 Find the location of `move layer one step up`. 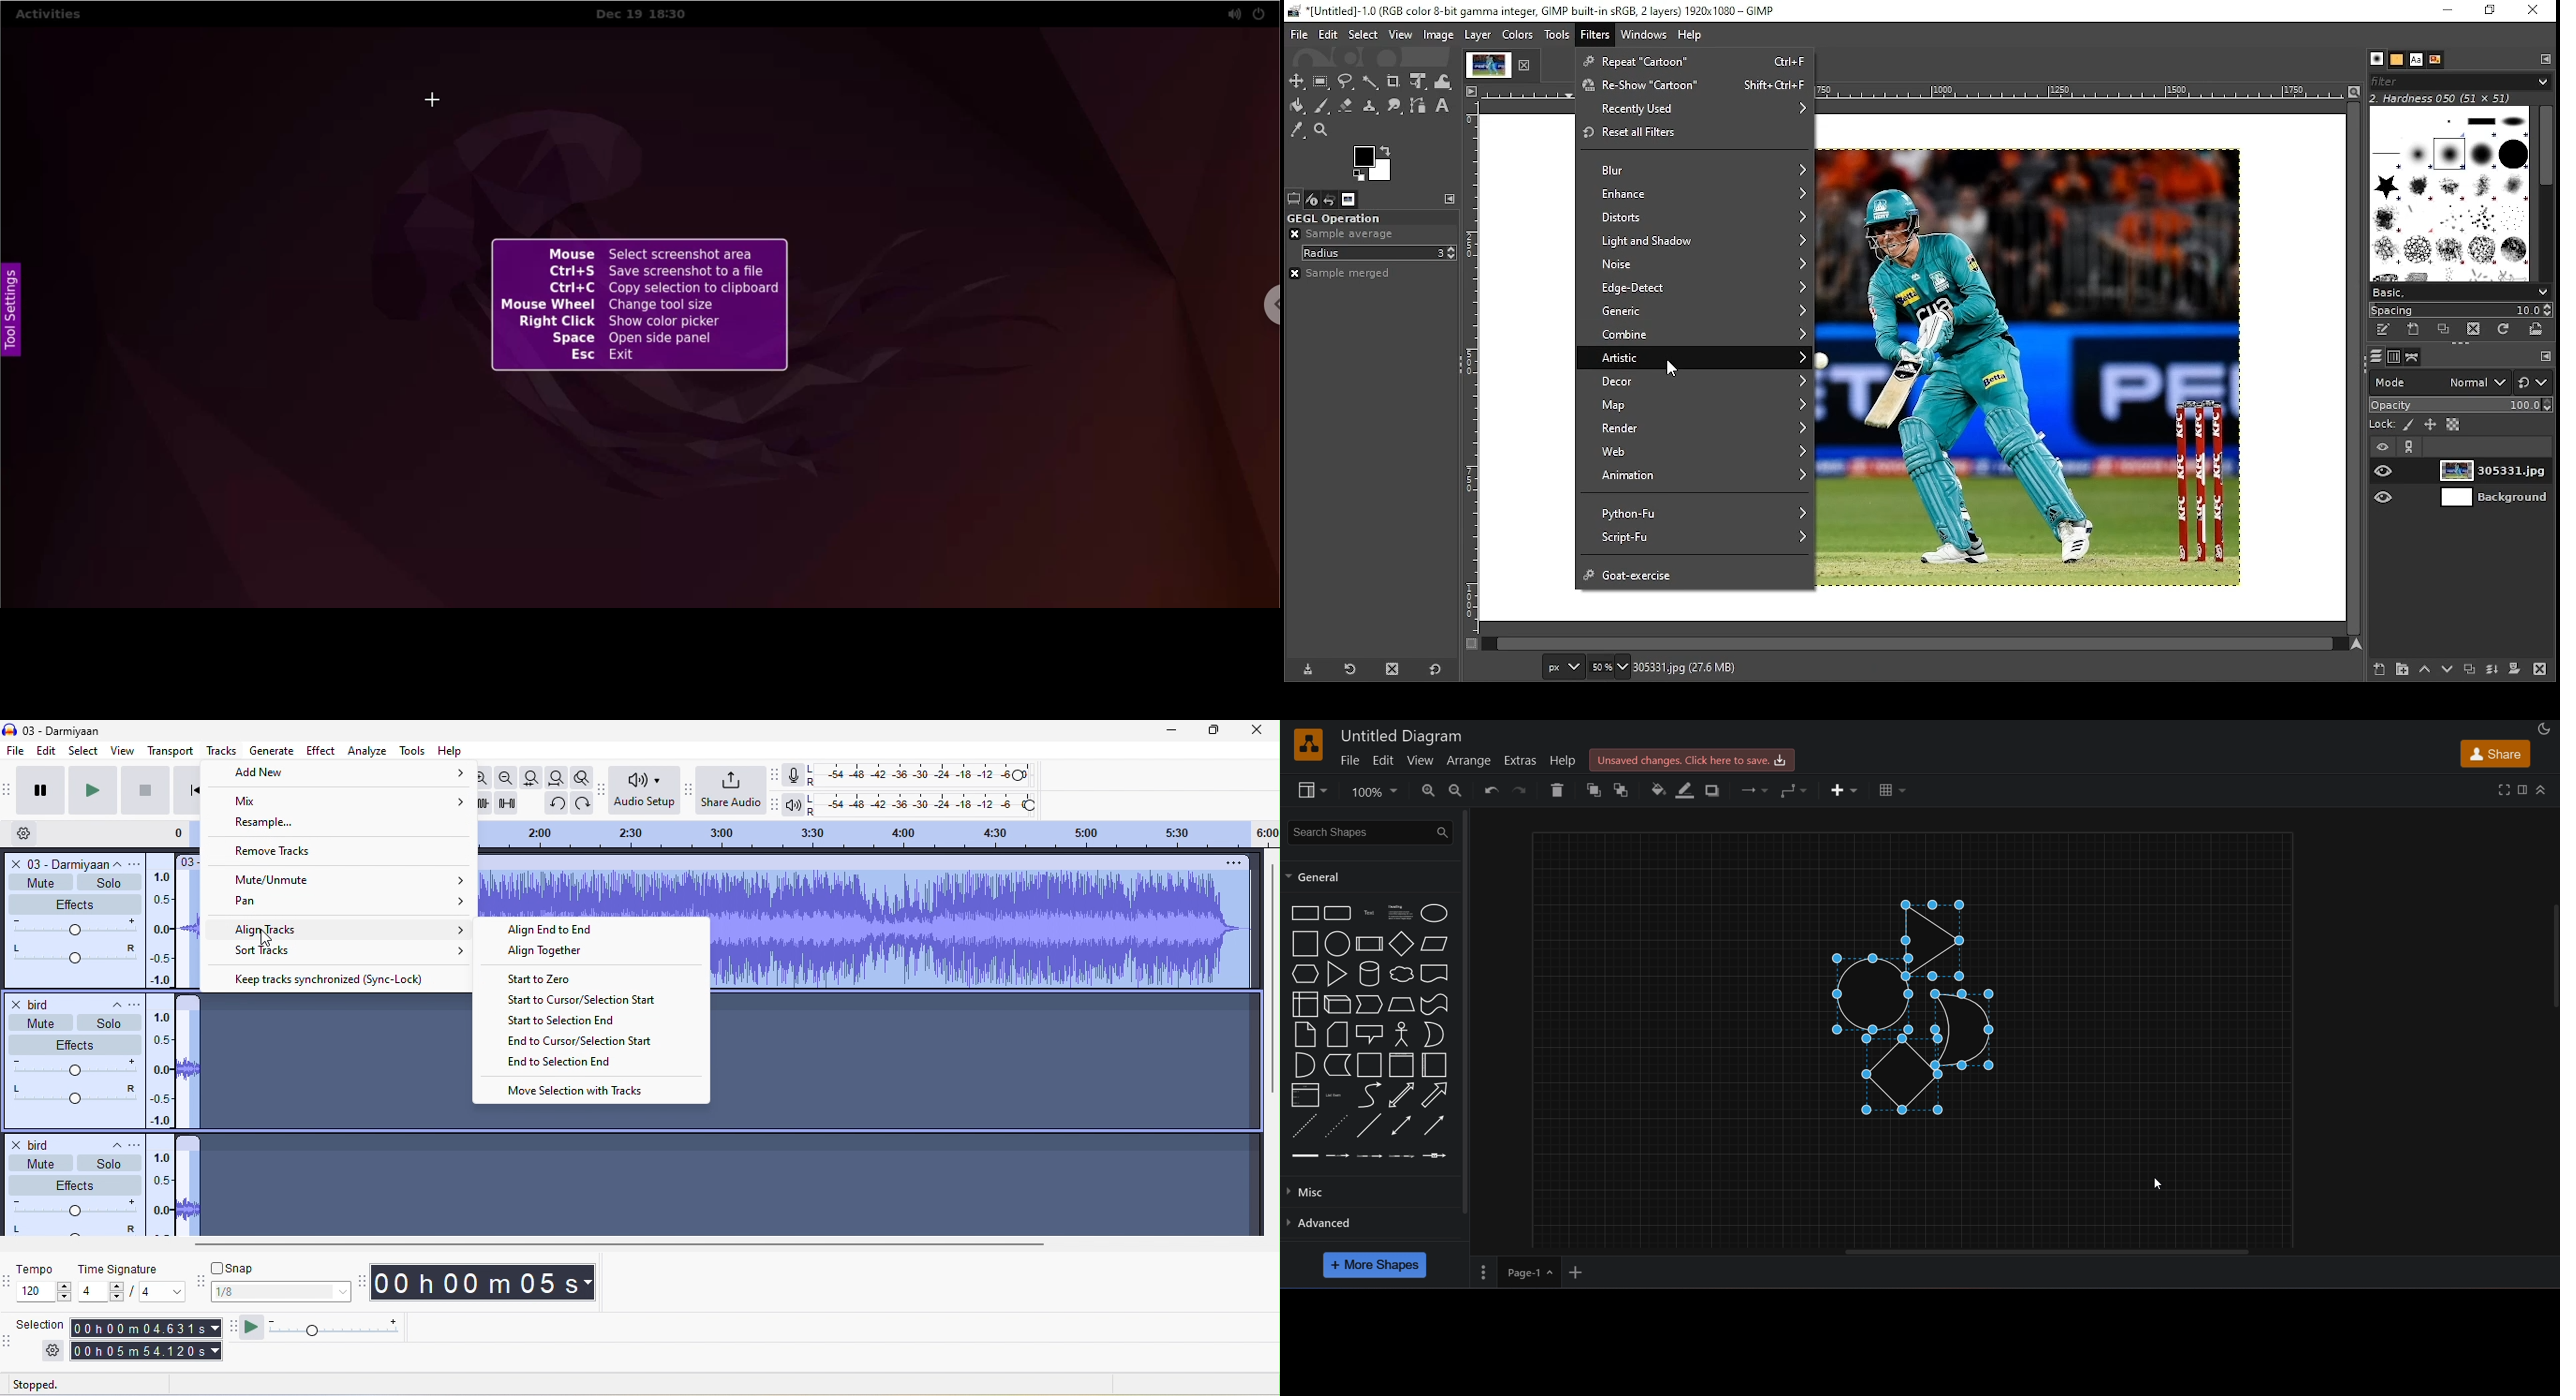

move layer one step up is located at coordinates (2425, 670).